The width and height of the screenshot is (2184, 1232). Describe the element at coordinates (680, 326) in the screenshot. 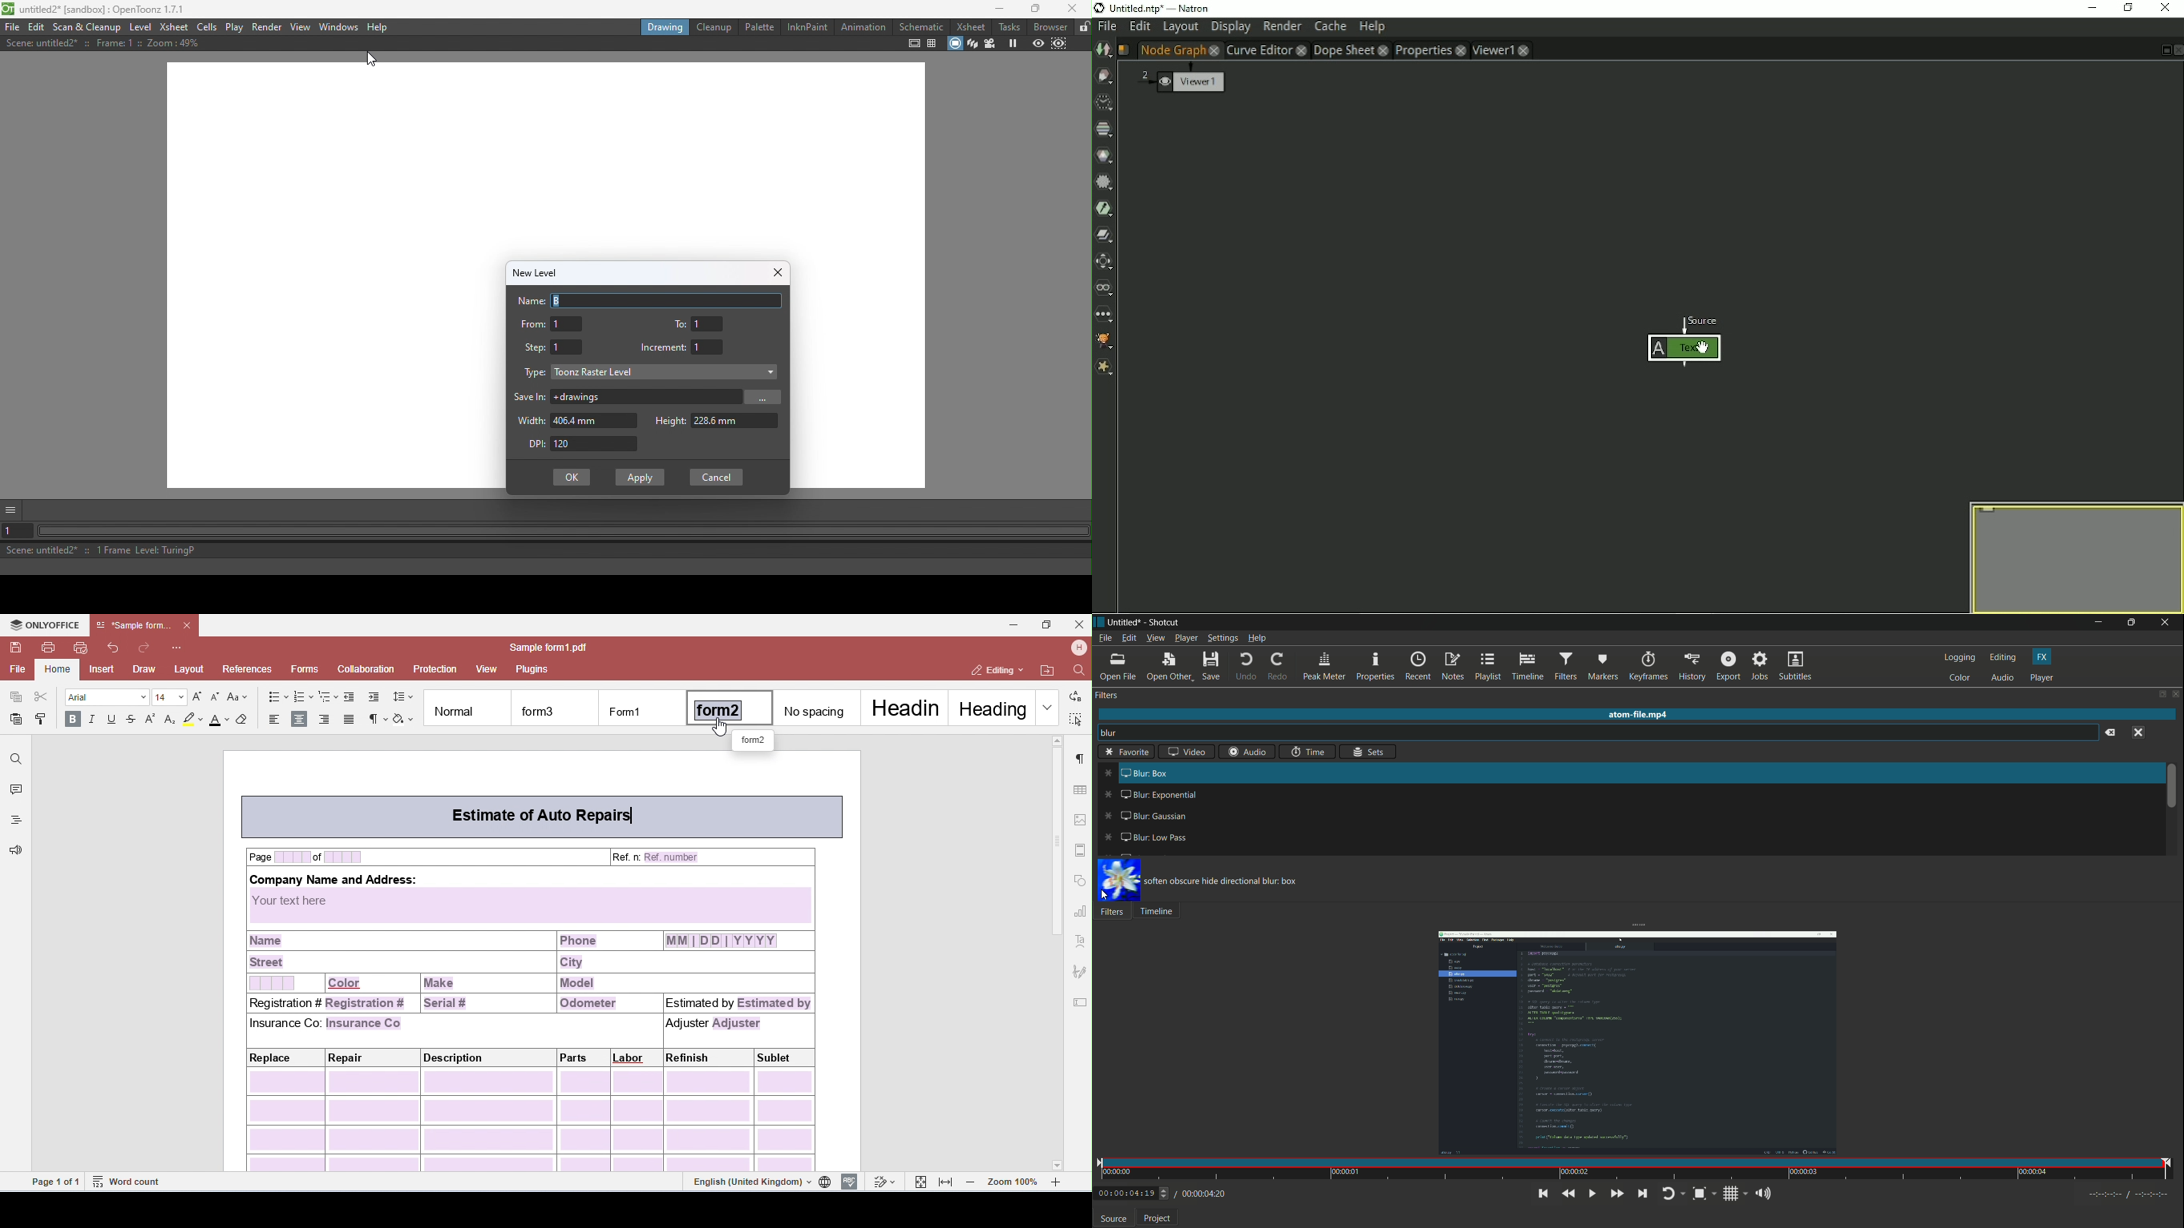

I see `To` at that location.